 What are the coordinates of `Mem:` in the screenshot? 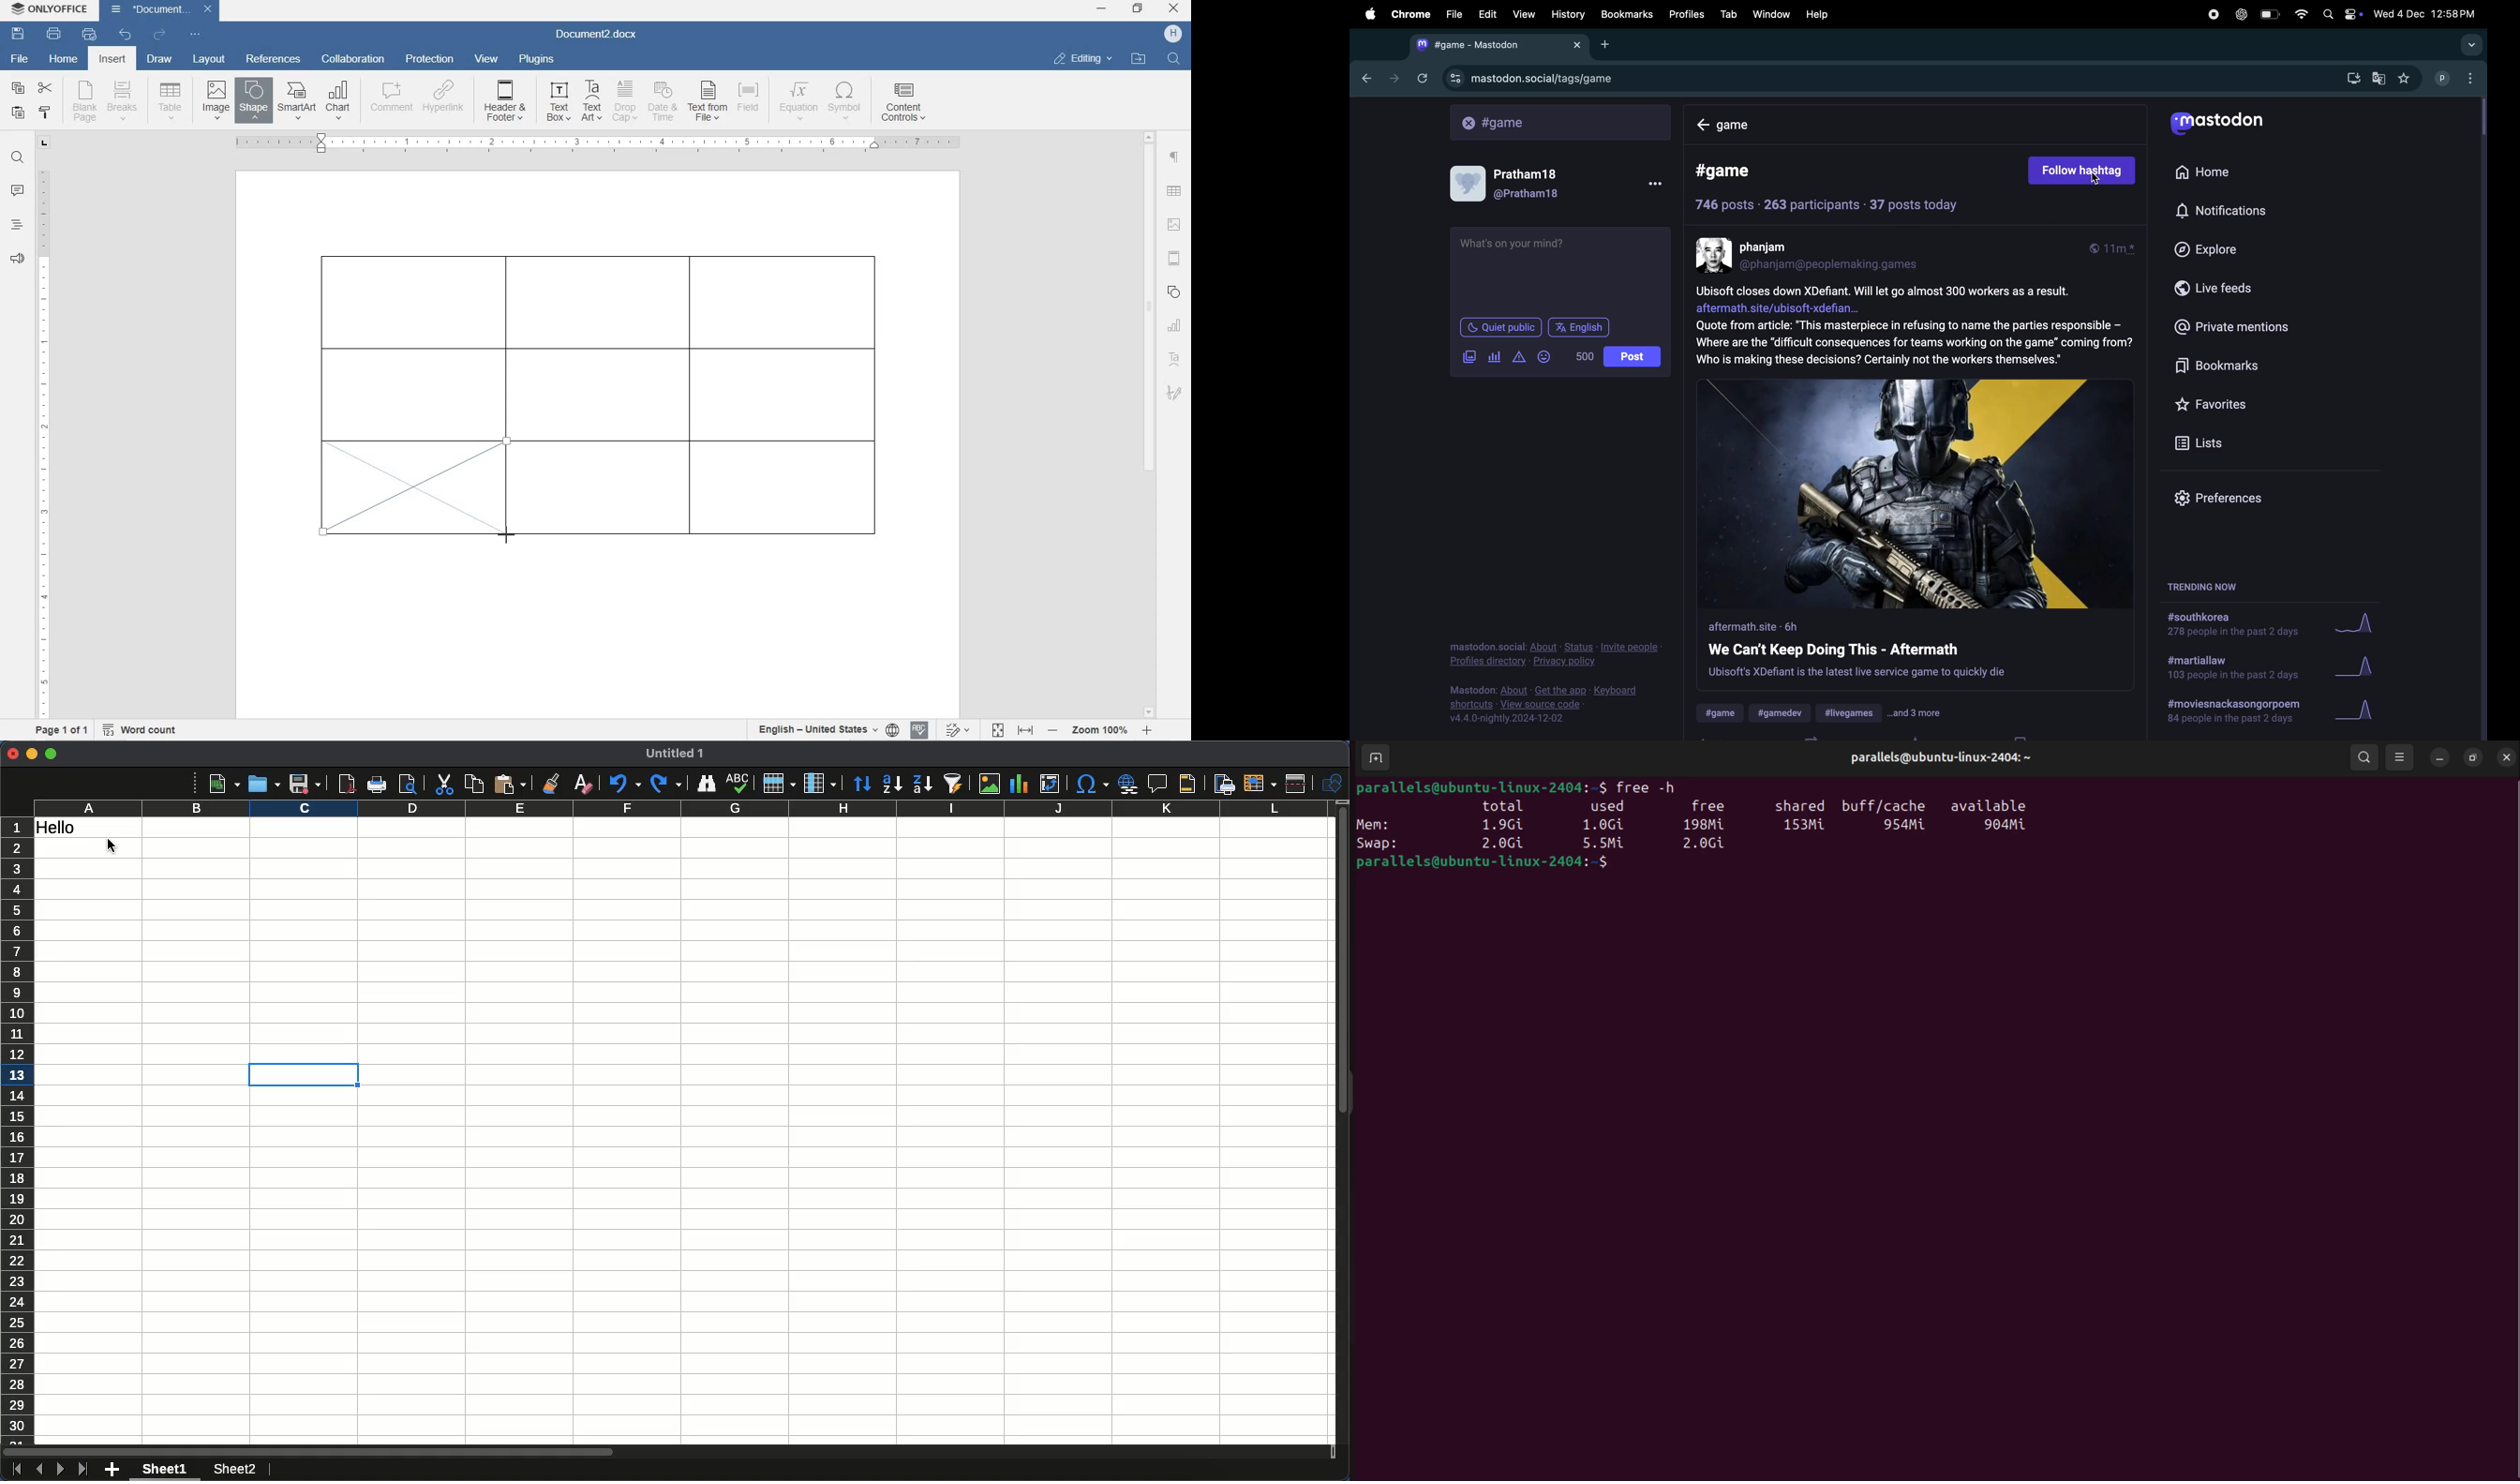 It's located at (1376, 823).